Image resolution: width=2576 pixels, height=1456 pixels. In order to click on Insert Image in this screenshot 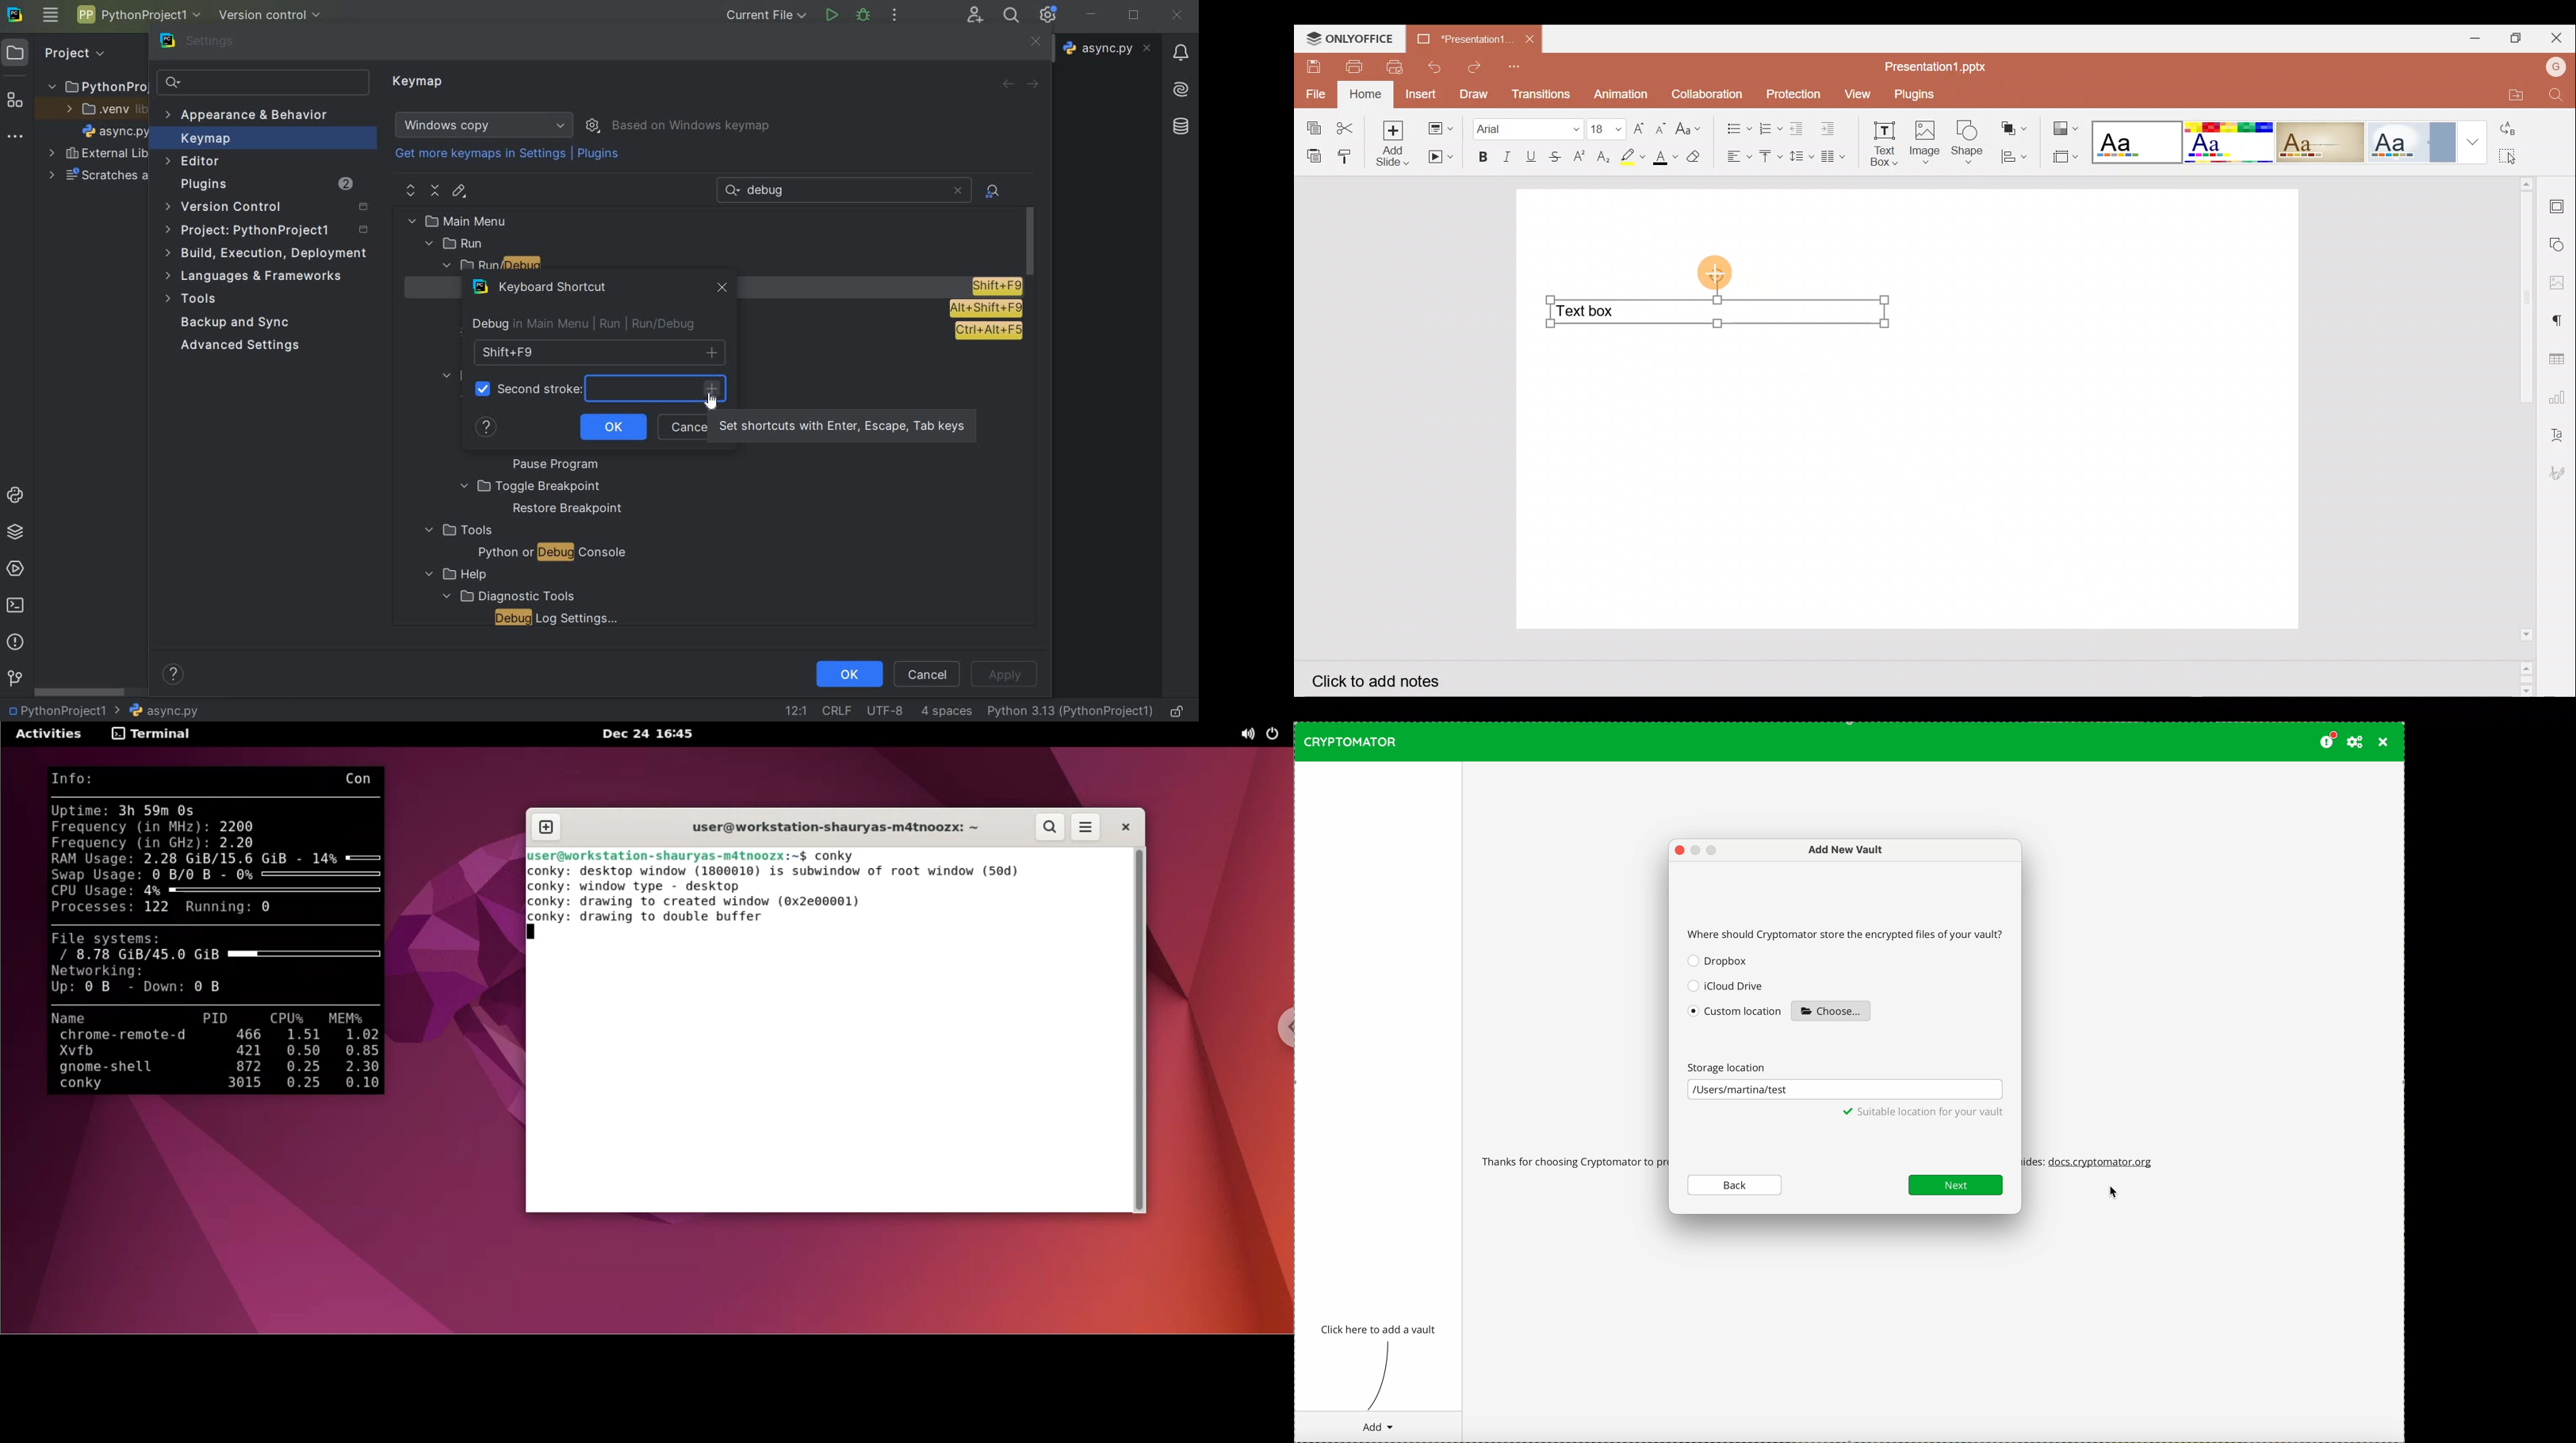, I will do `click(1924, 143)`.